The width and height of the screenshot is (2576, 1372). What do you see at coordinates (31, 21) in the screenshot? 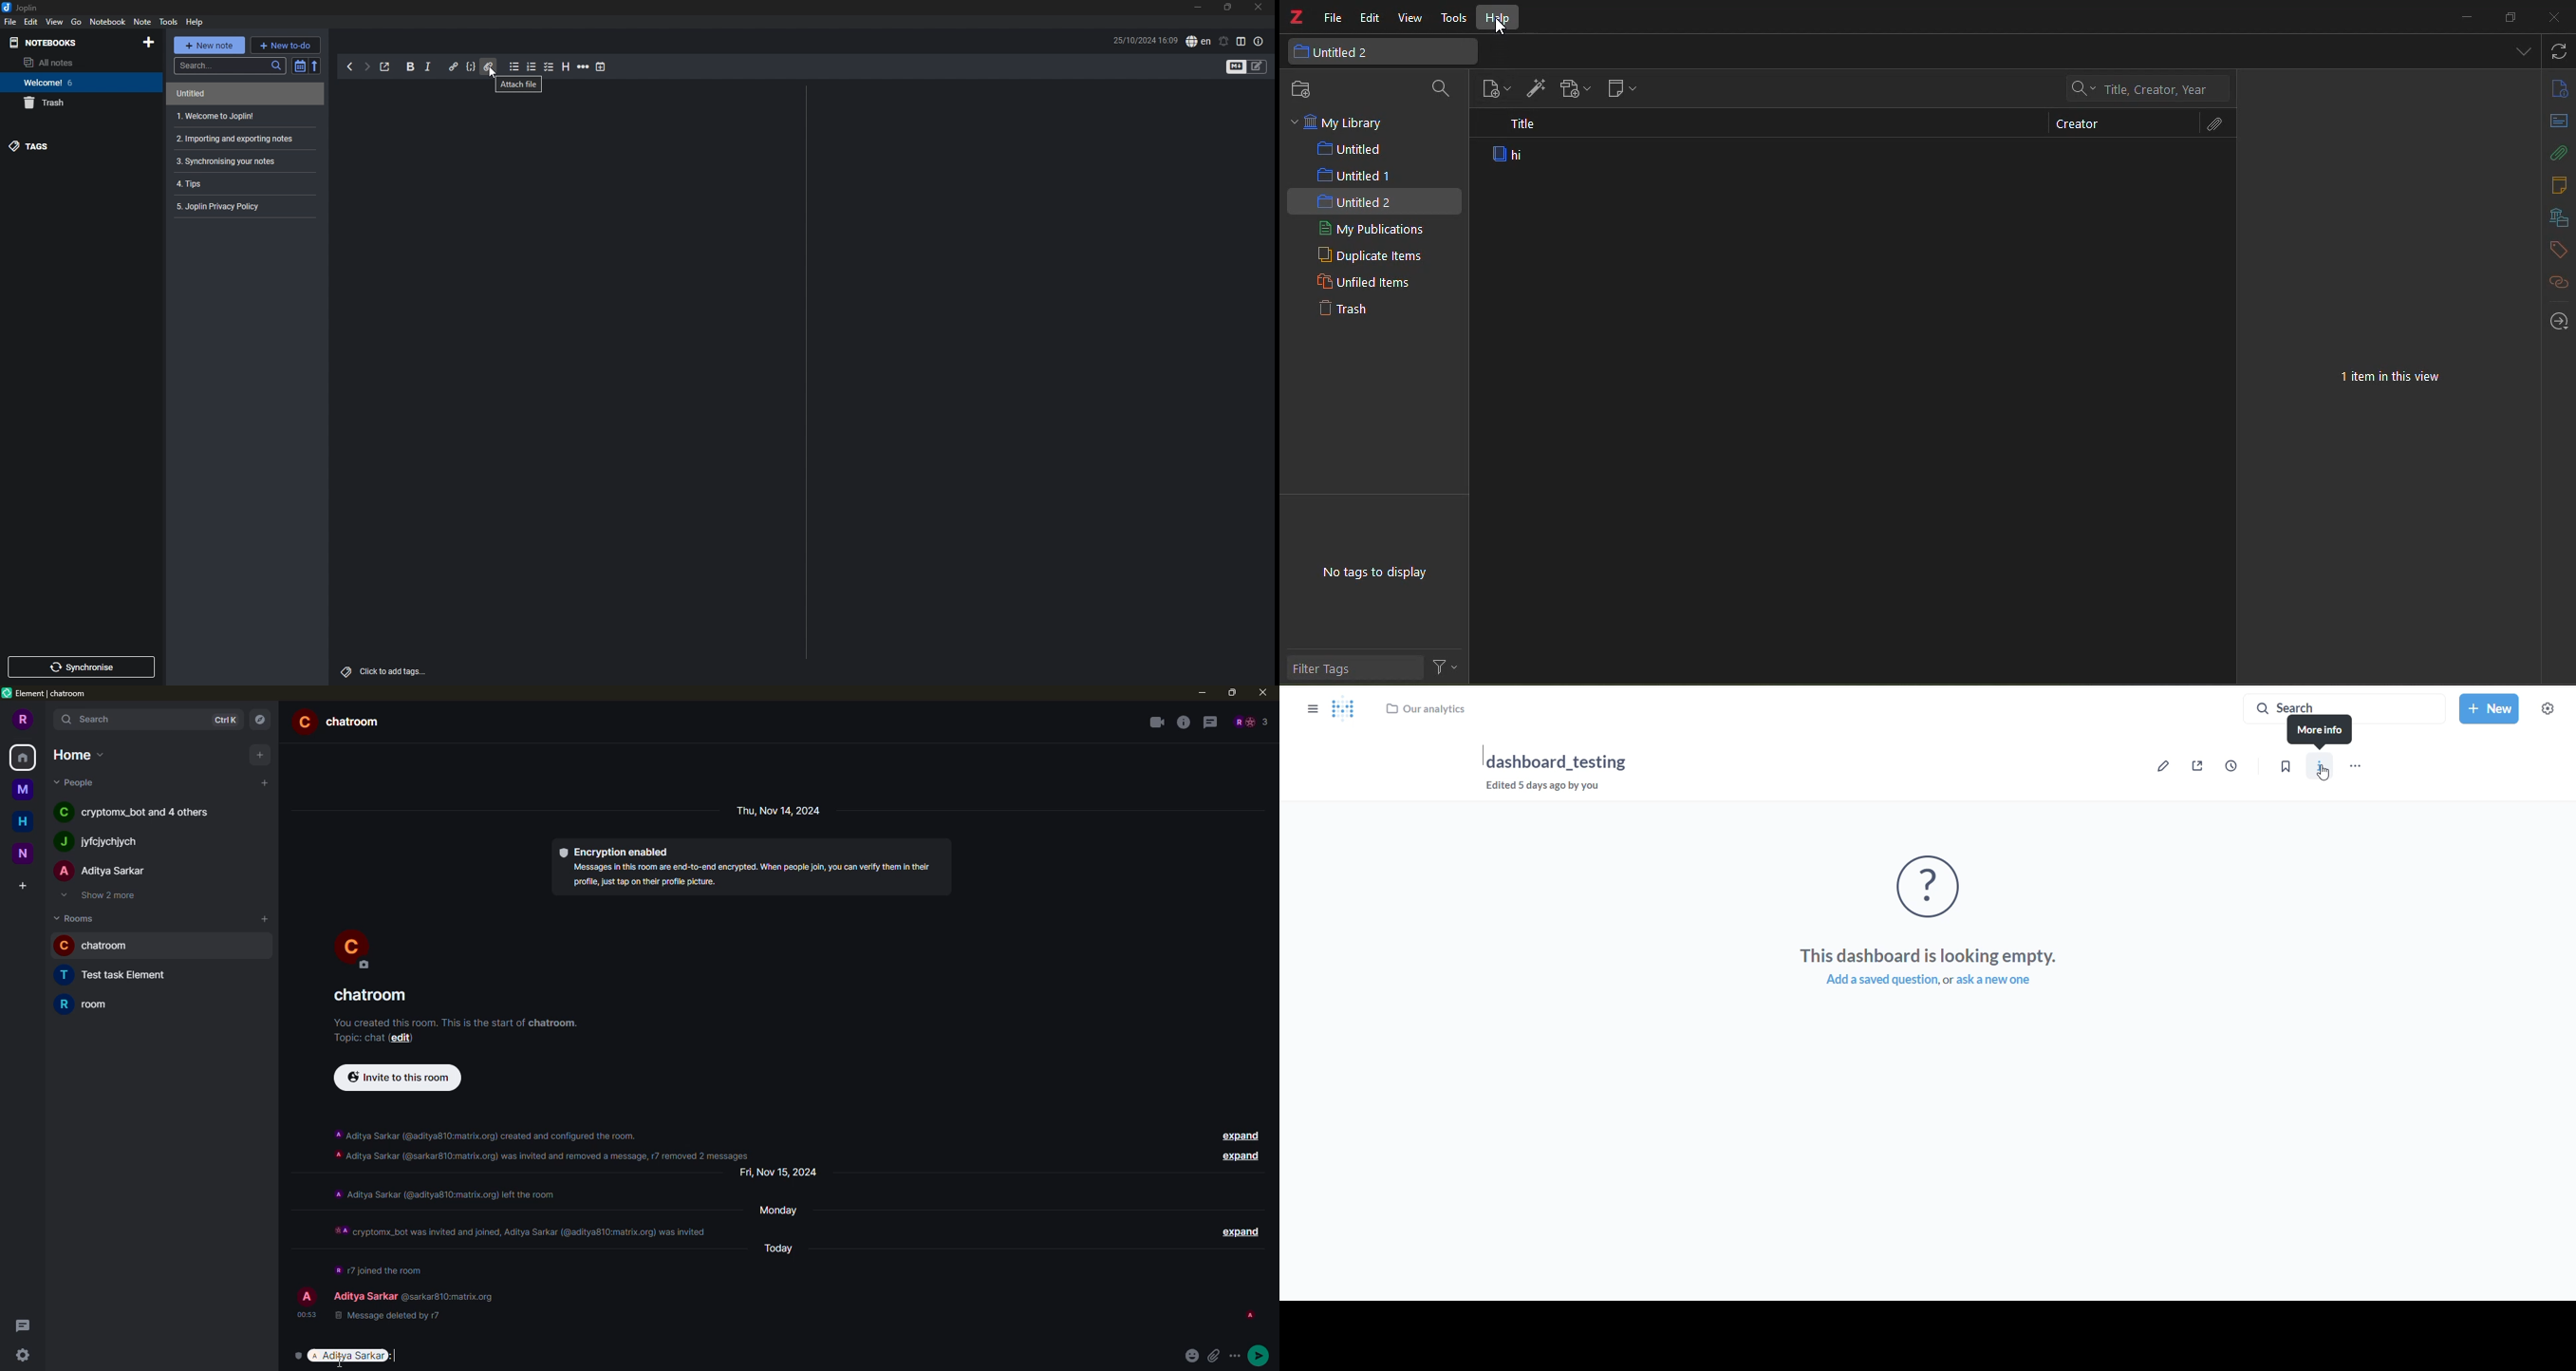
I see `edit` at bounding box center [31, 21].